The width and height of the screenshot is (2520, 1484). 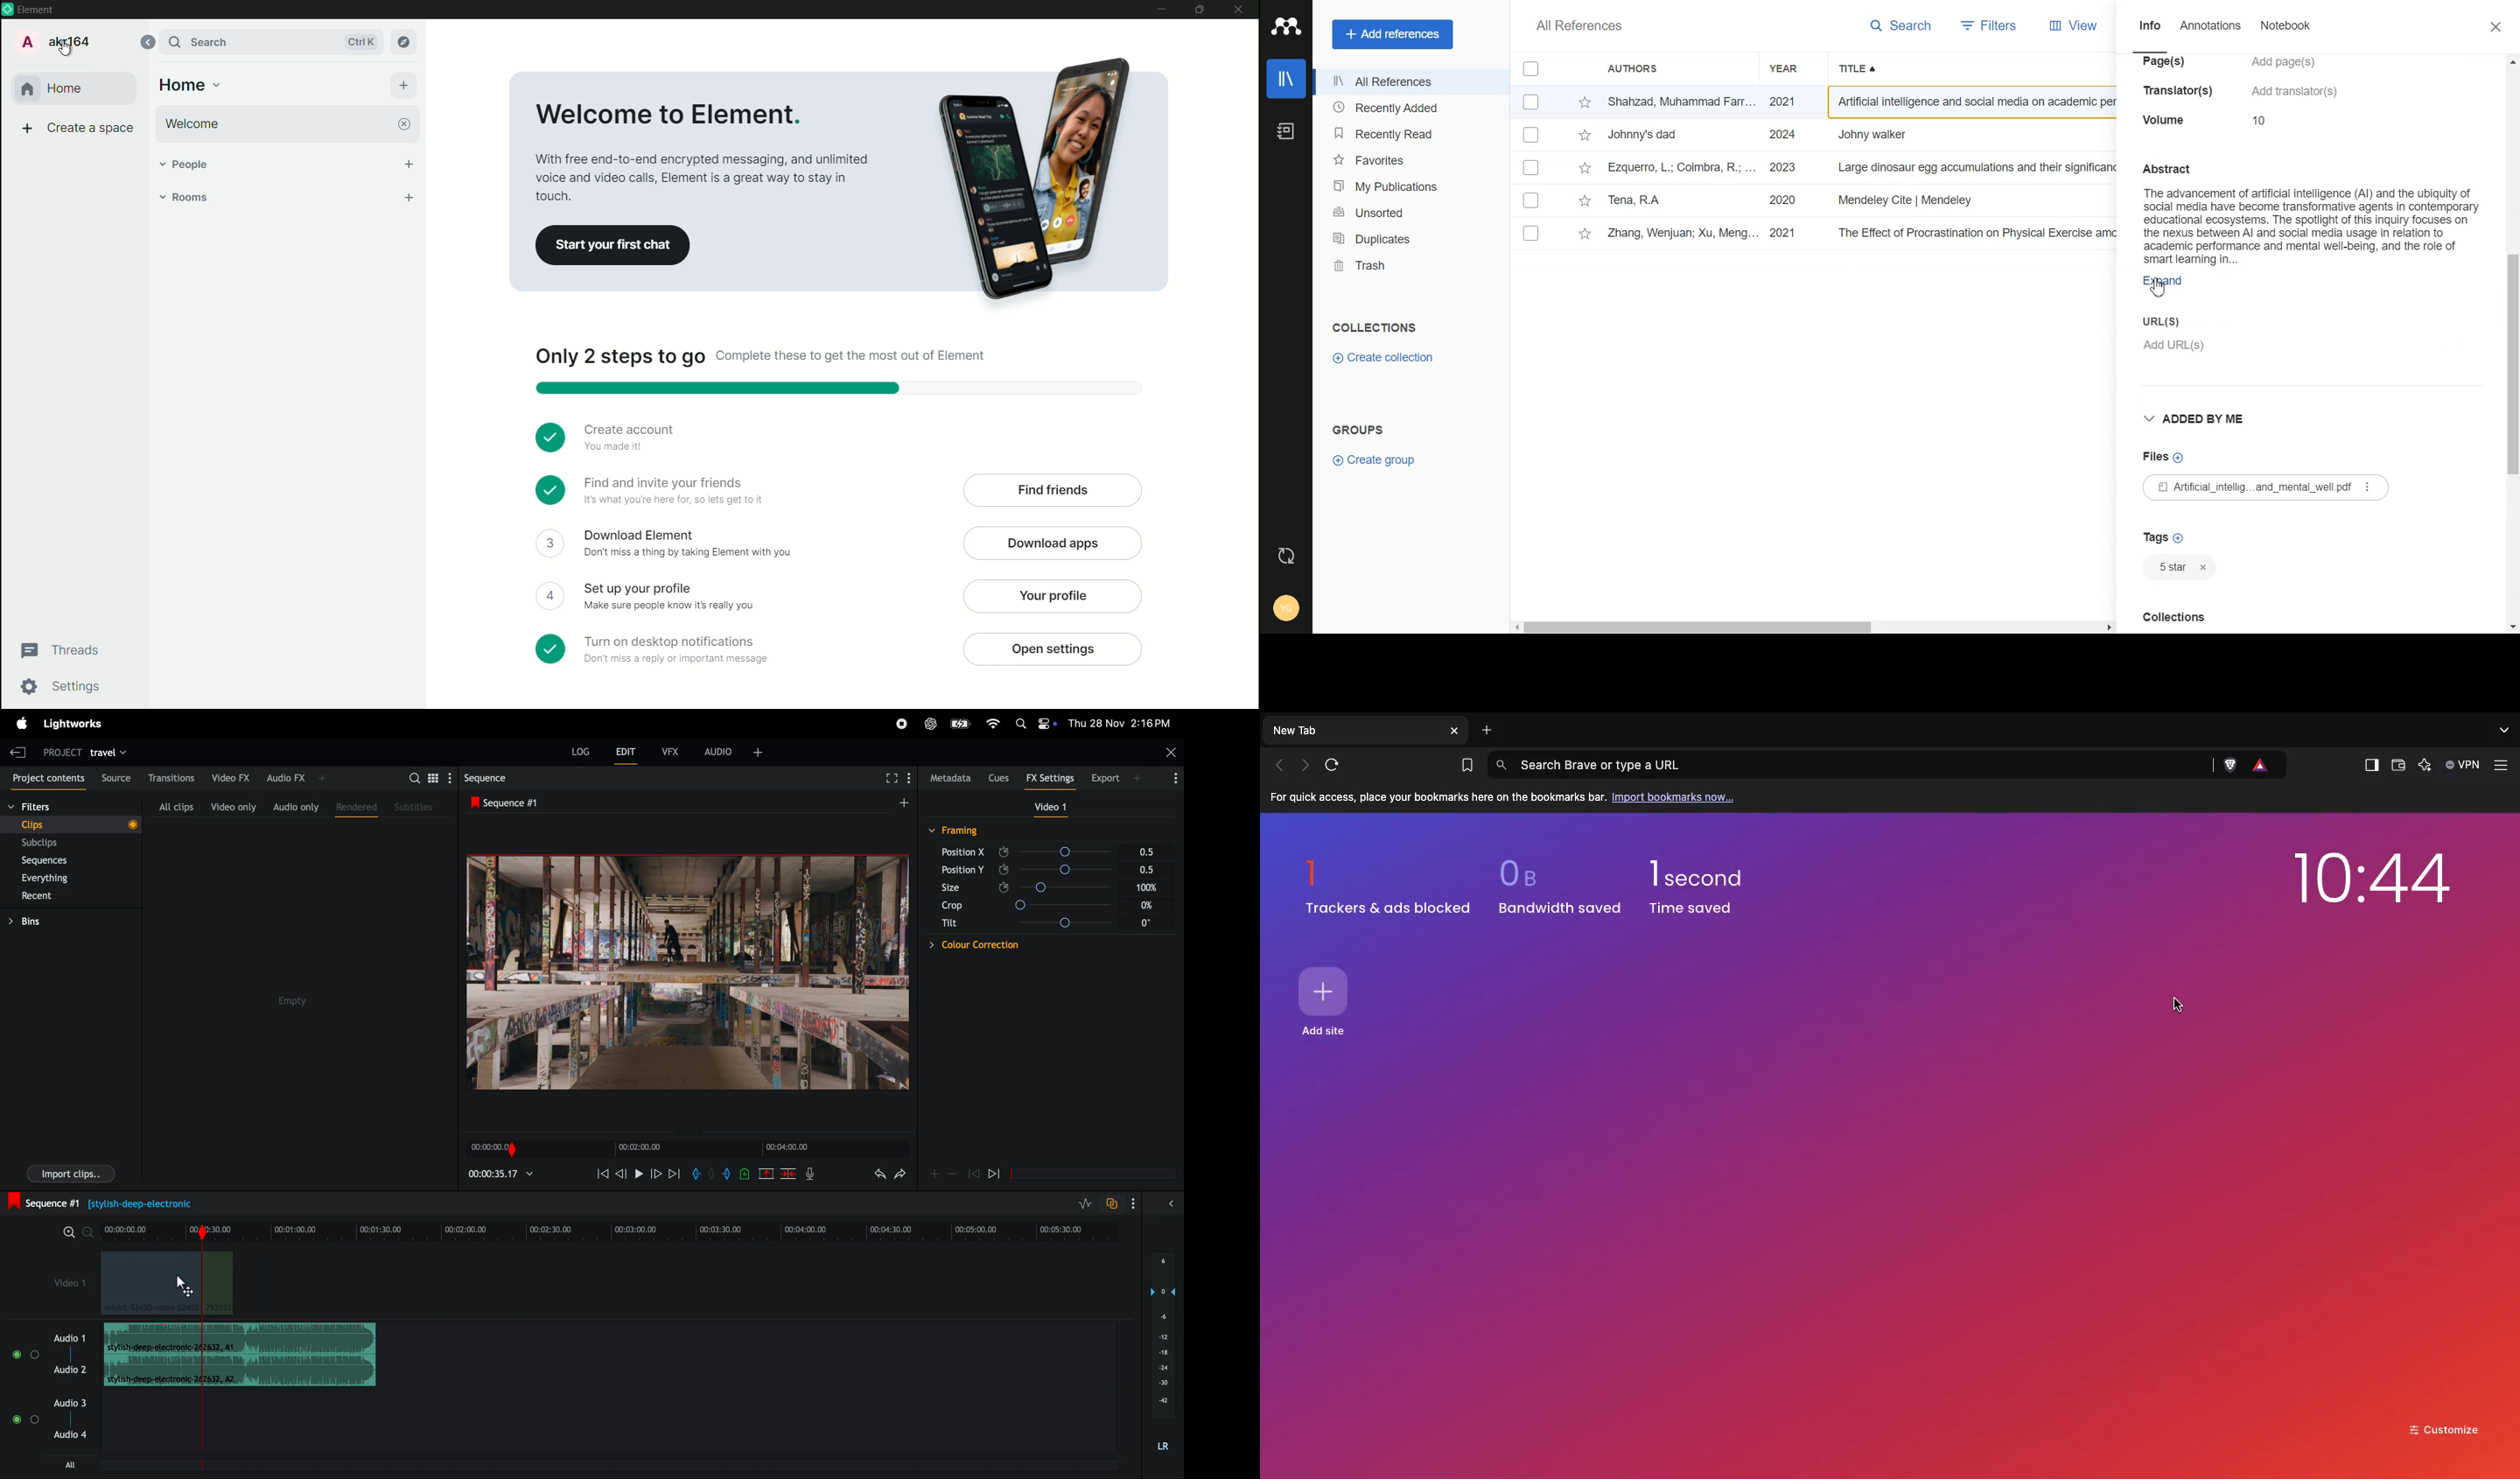 I want to click on Year, so click(x=1794, y=70).